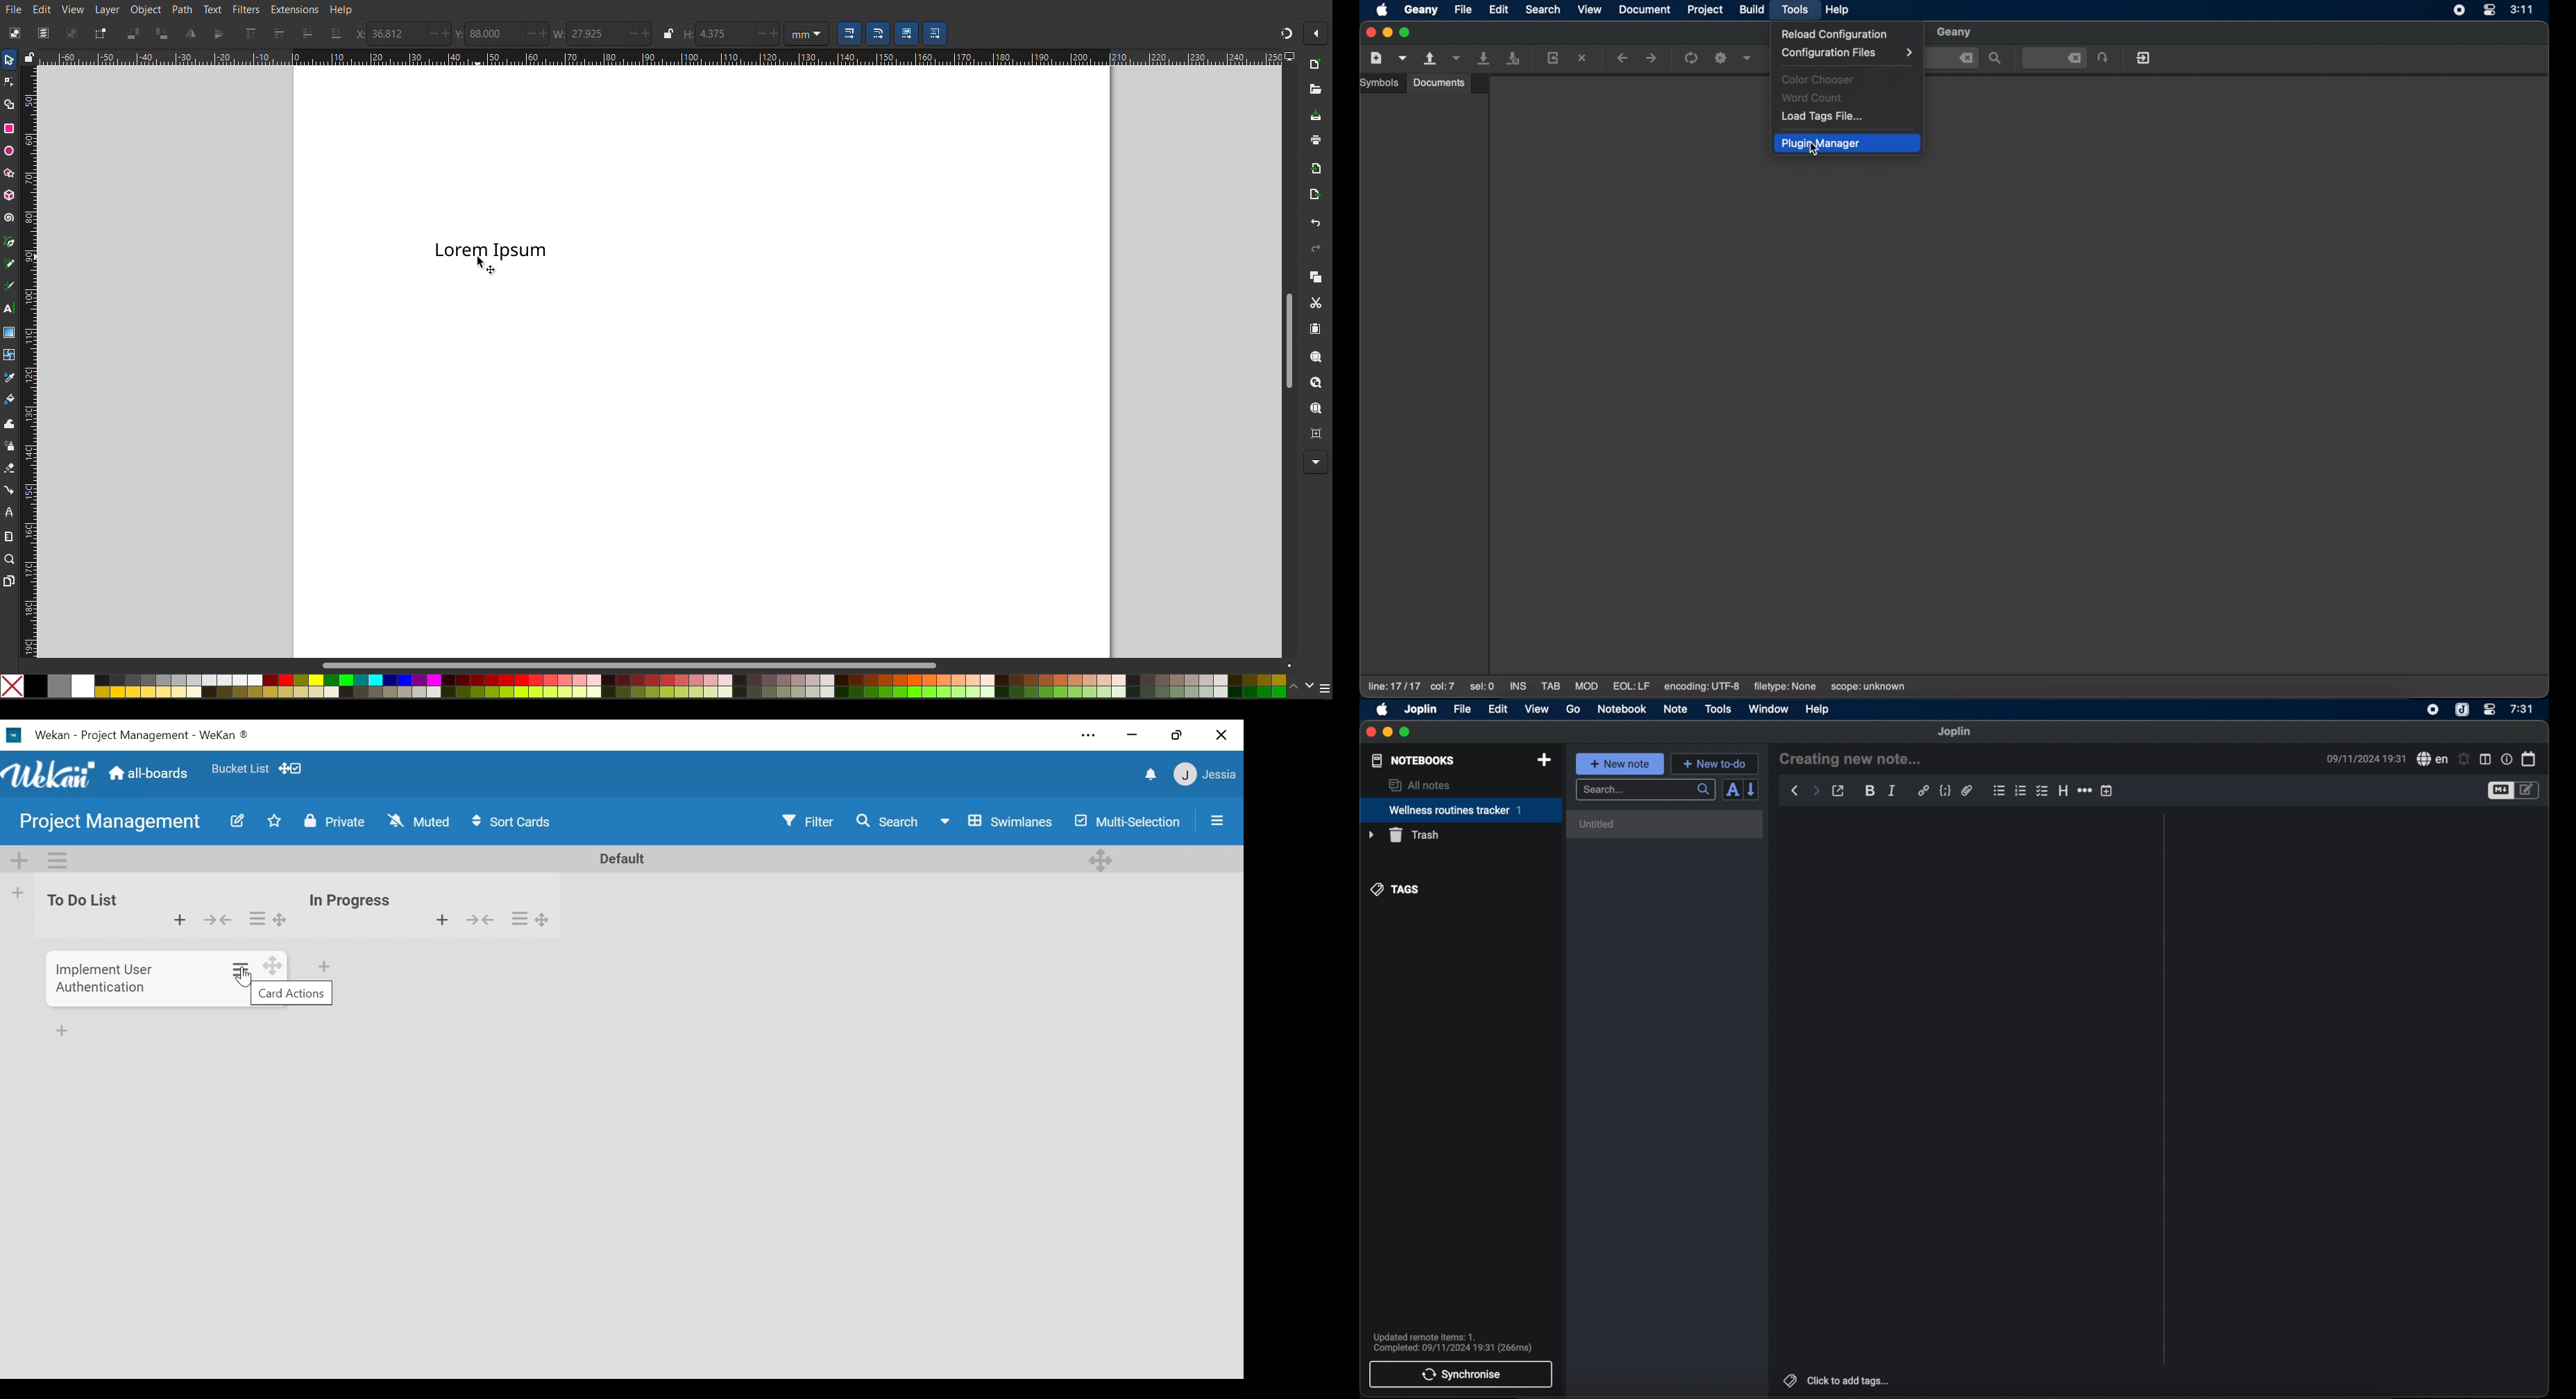 Image resolution: width=2576 pixels, height=1400 pixels. Describe the element at coordinates (1850, 760) in the screenshot. I see `creating new note` at that location.